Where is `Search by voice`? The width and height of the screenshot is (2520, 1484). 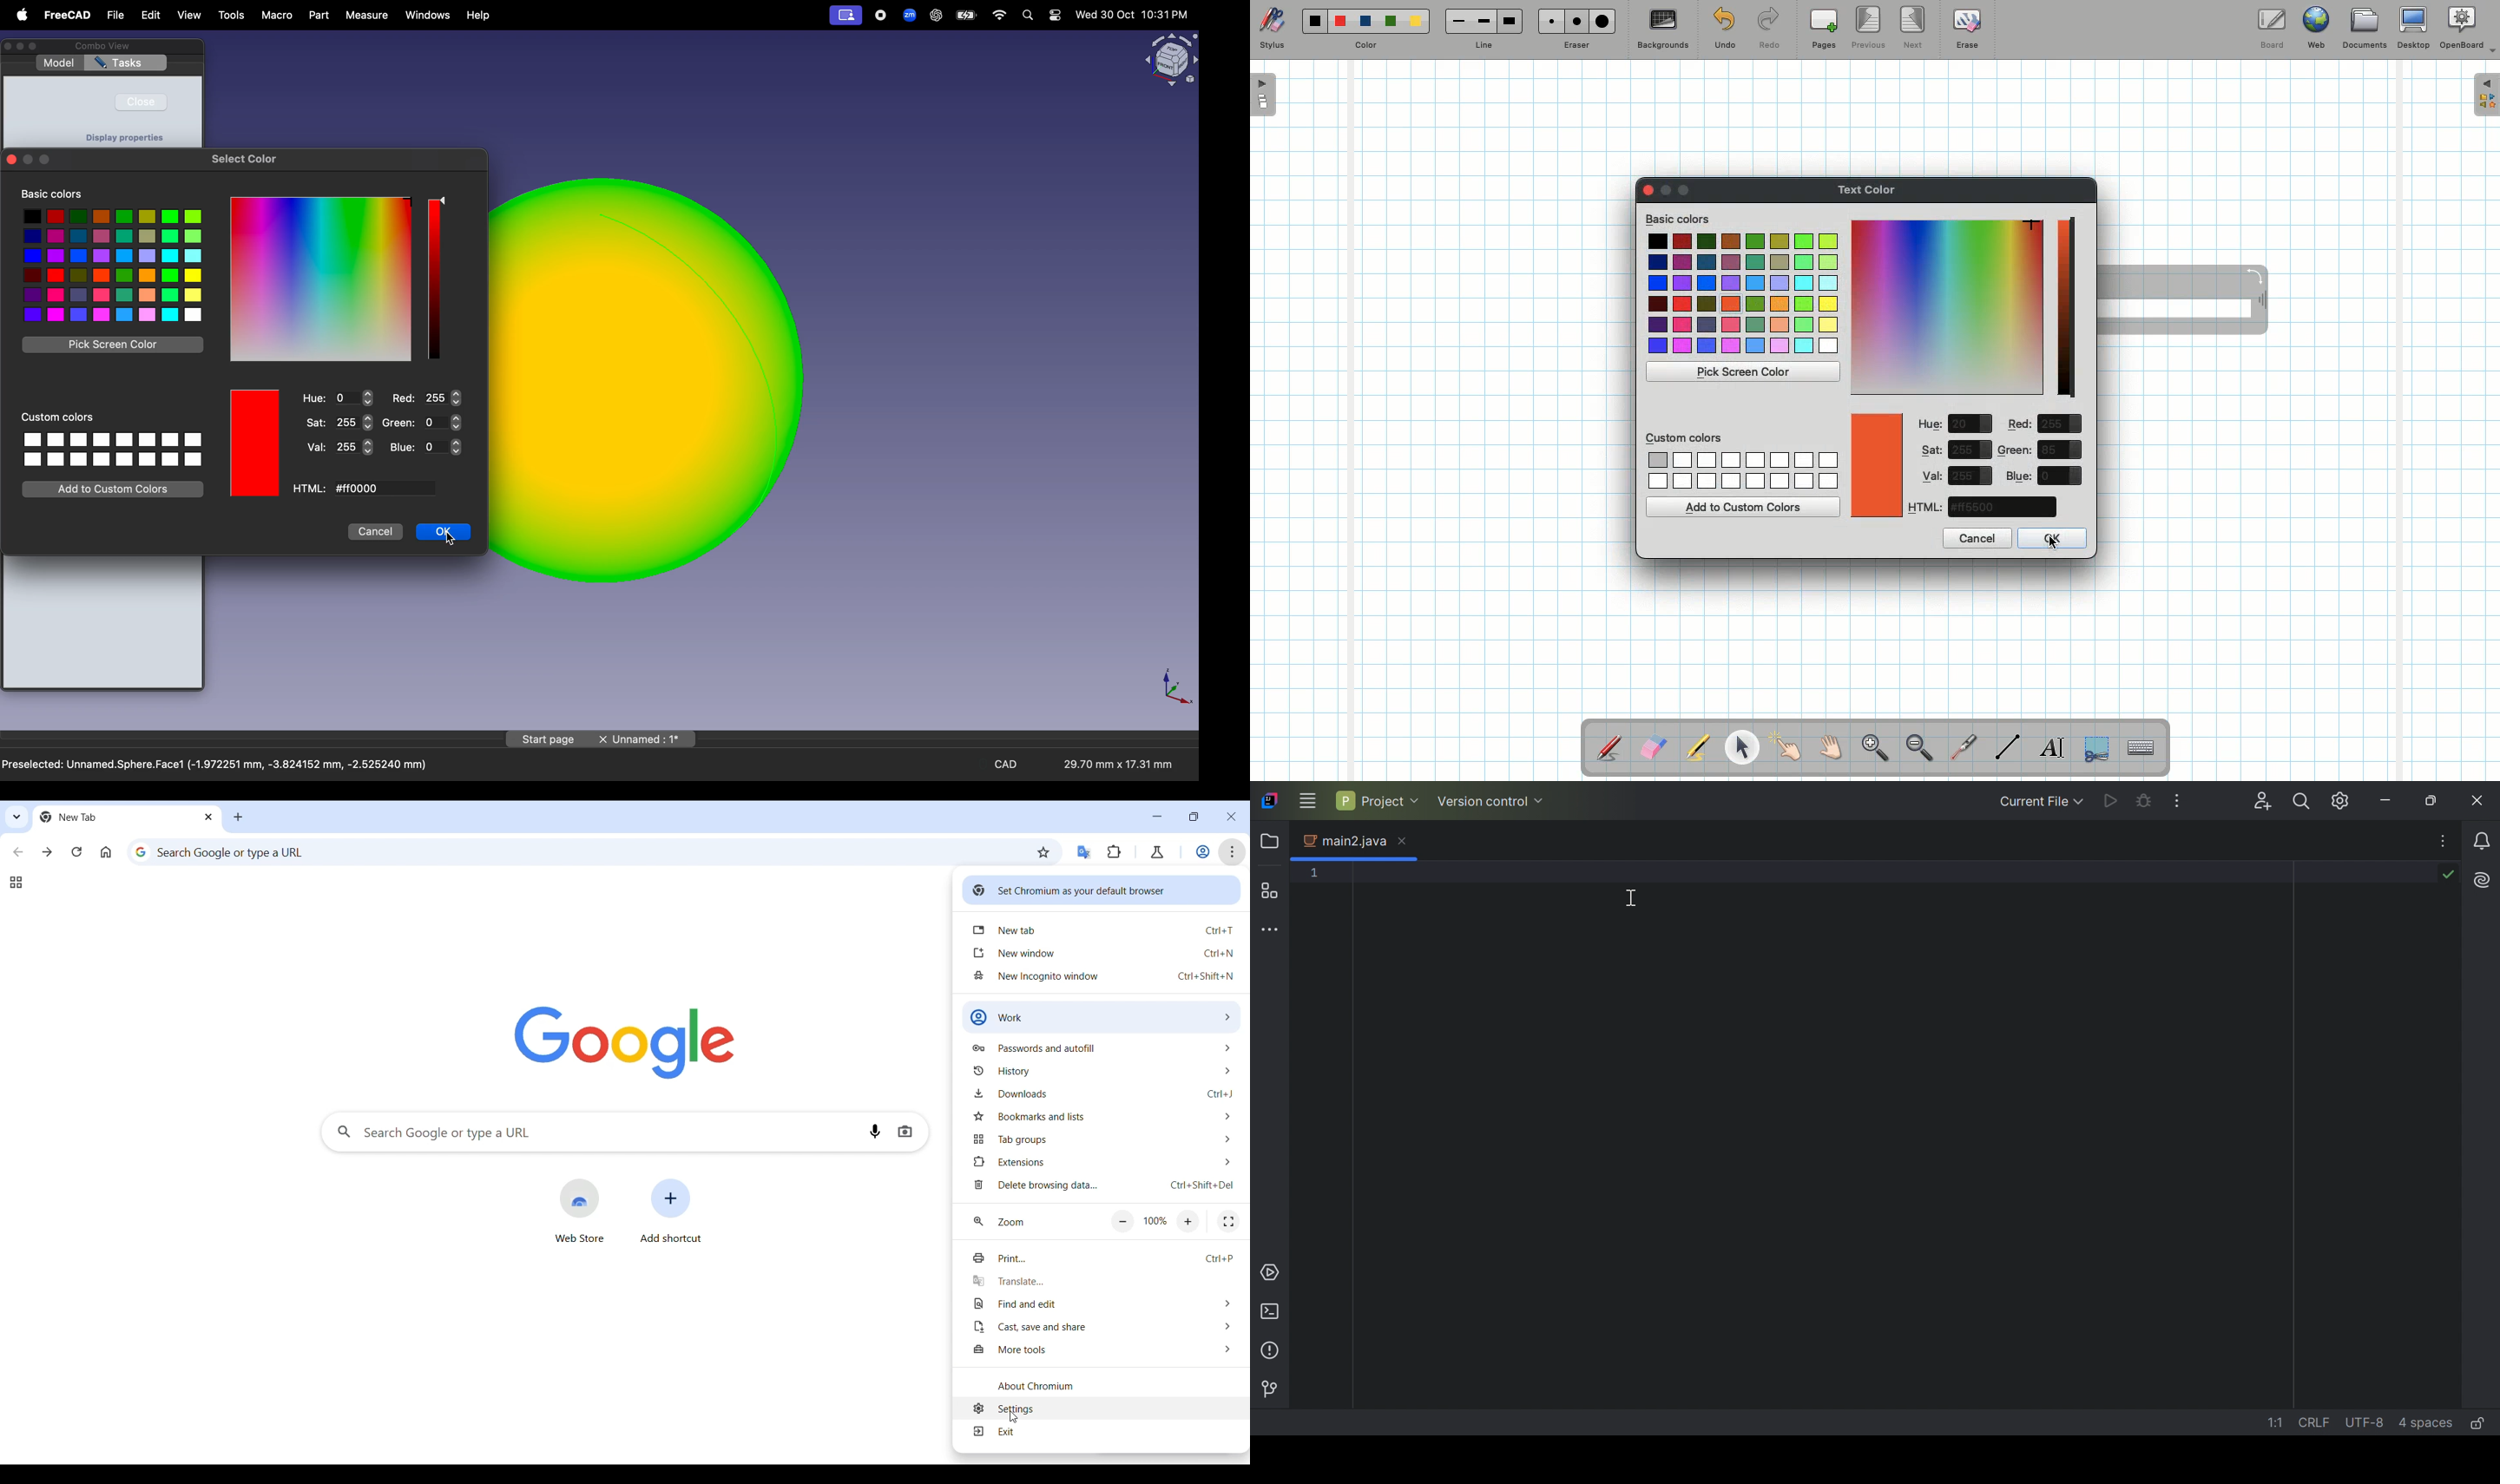 Search by voice is located at coordinates (875, 1131).